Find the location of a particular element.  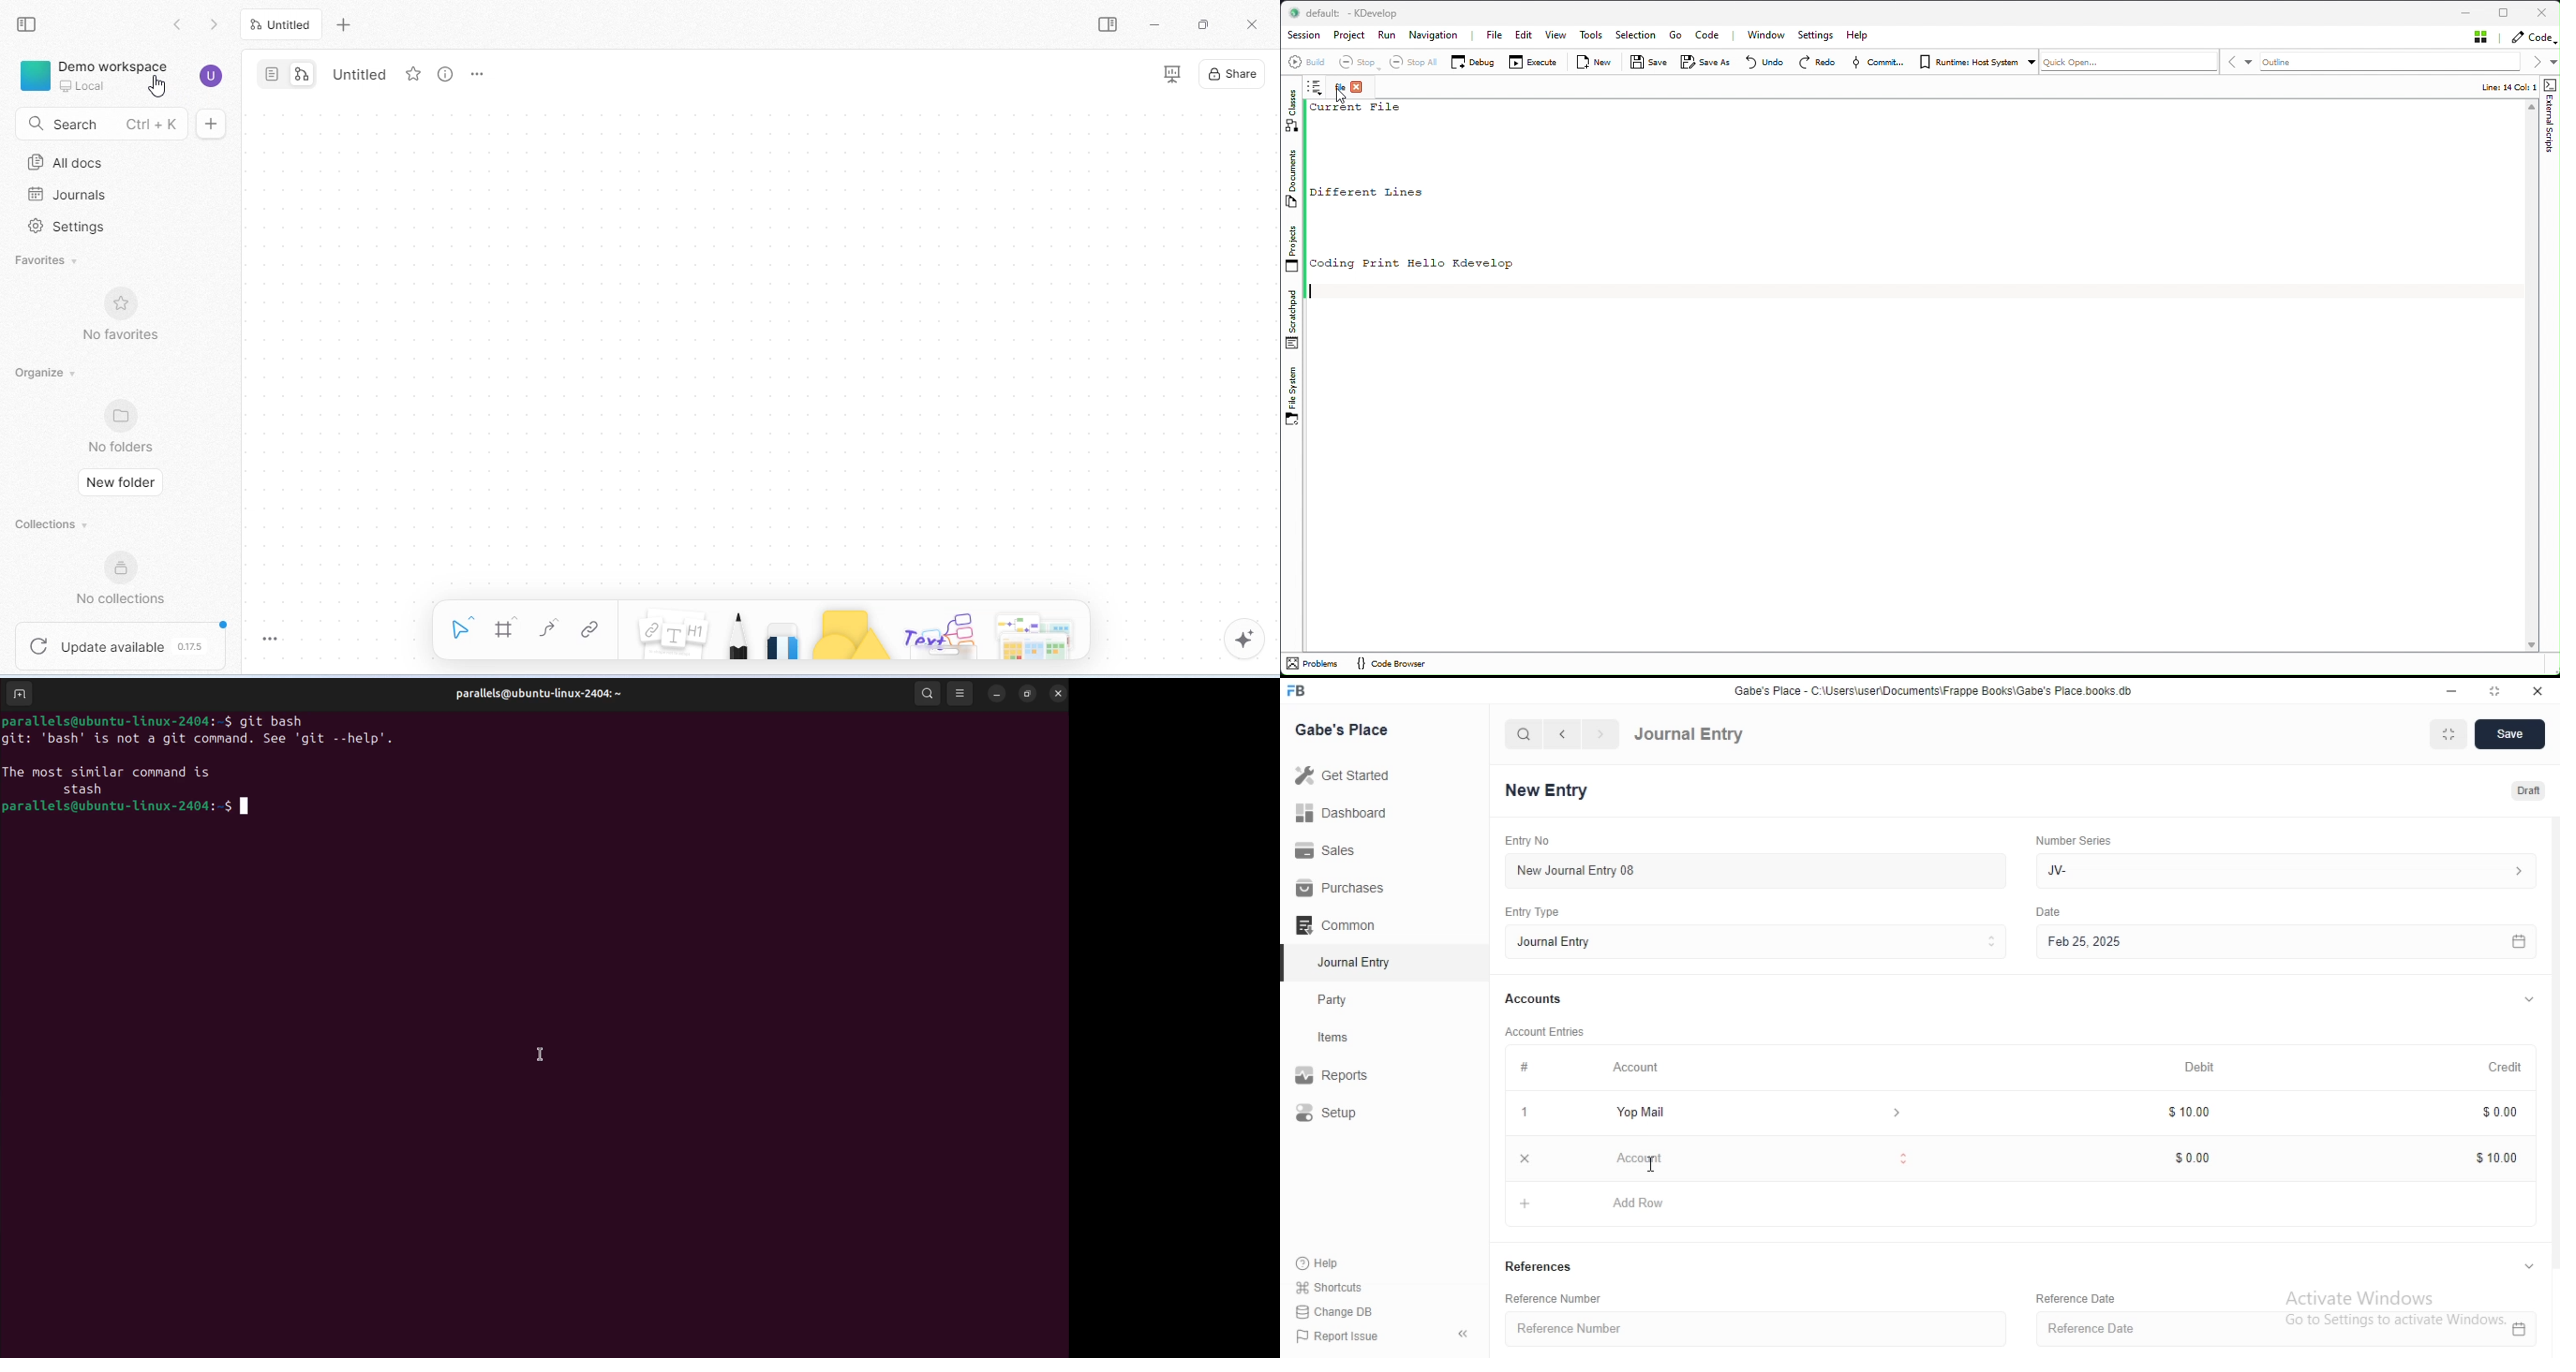

Common is located at coordinates (1340, 925).